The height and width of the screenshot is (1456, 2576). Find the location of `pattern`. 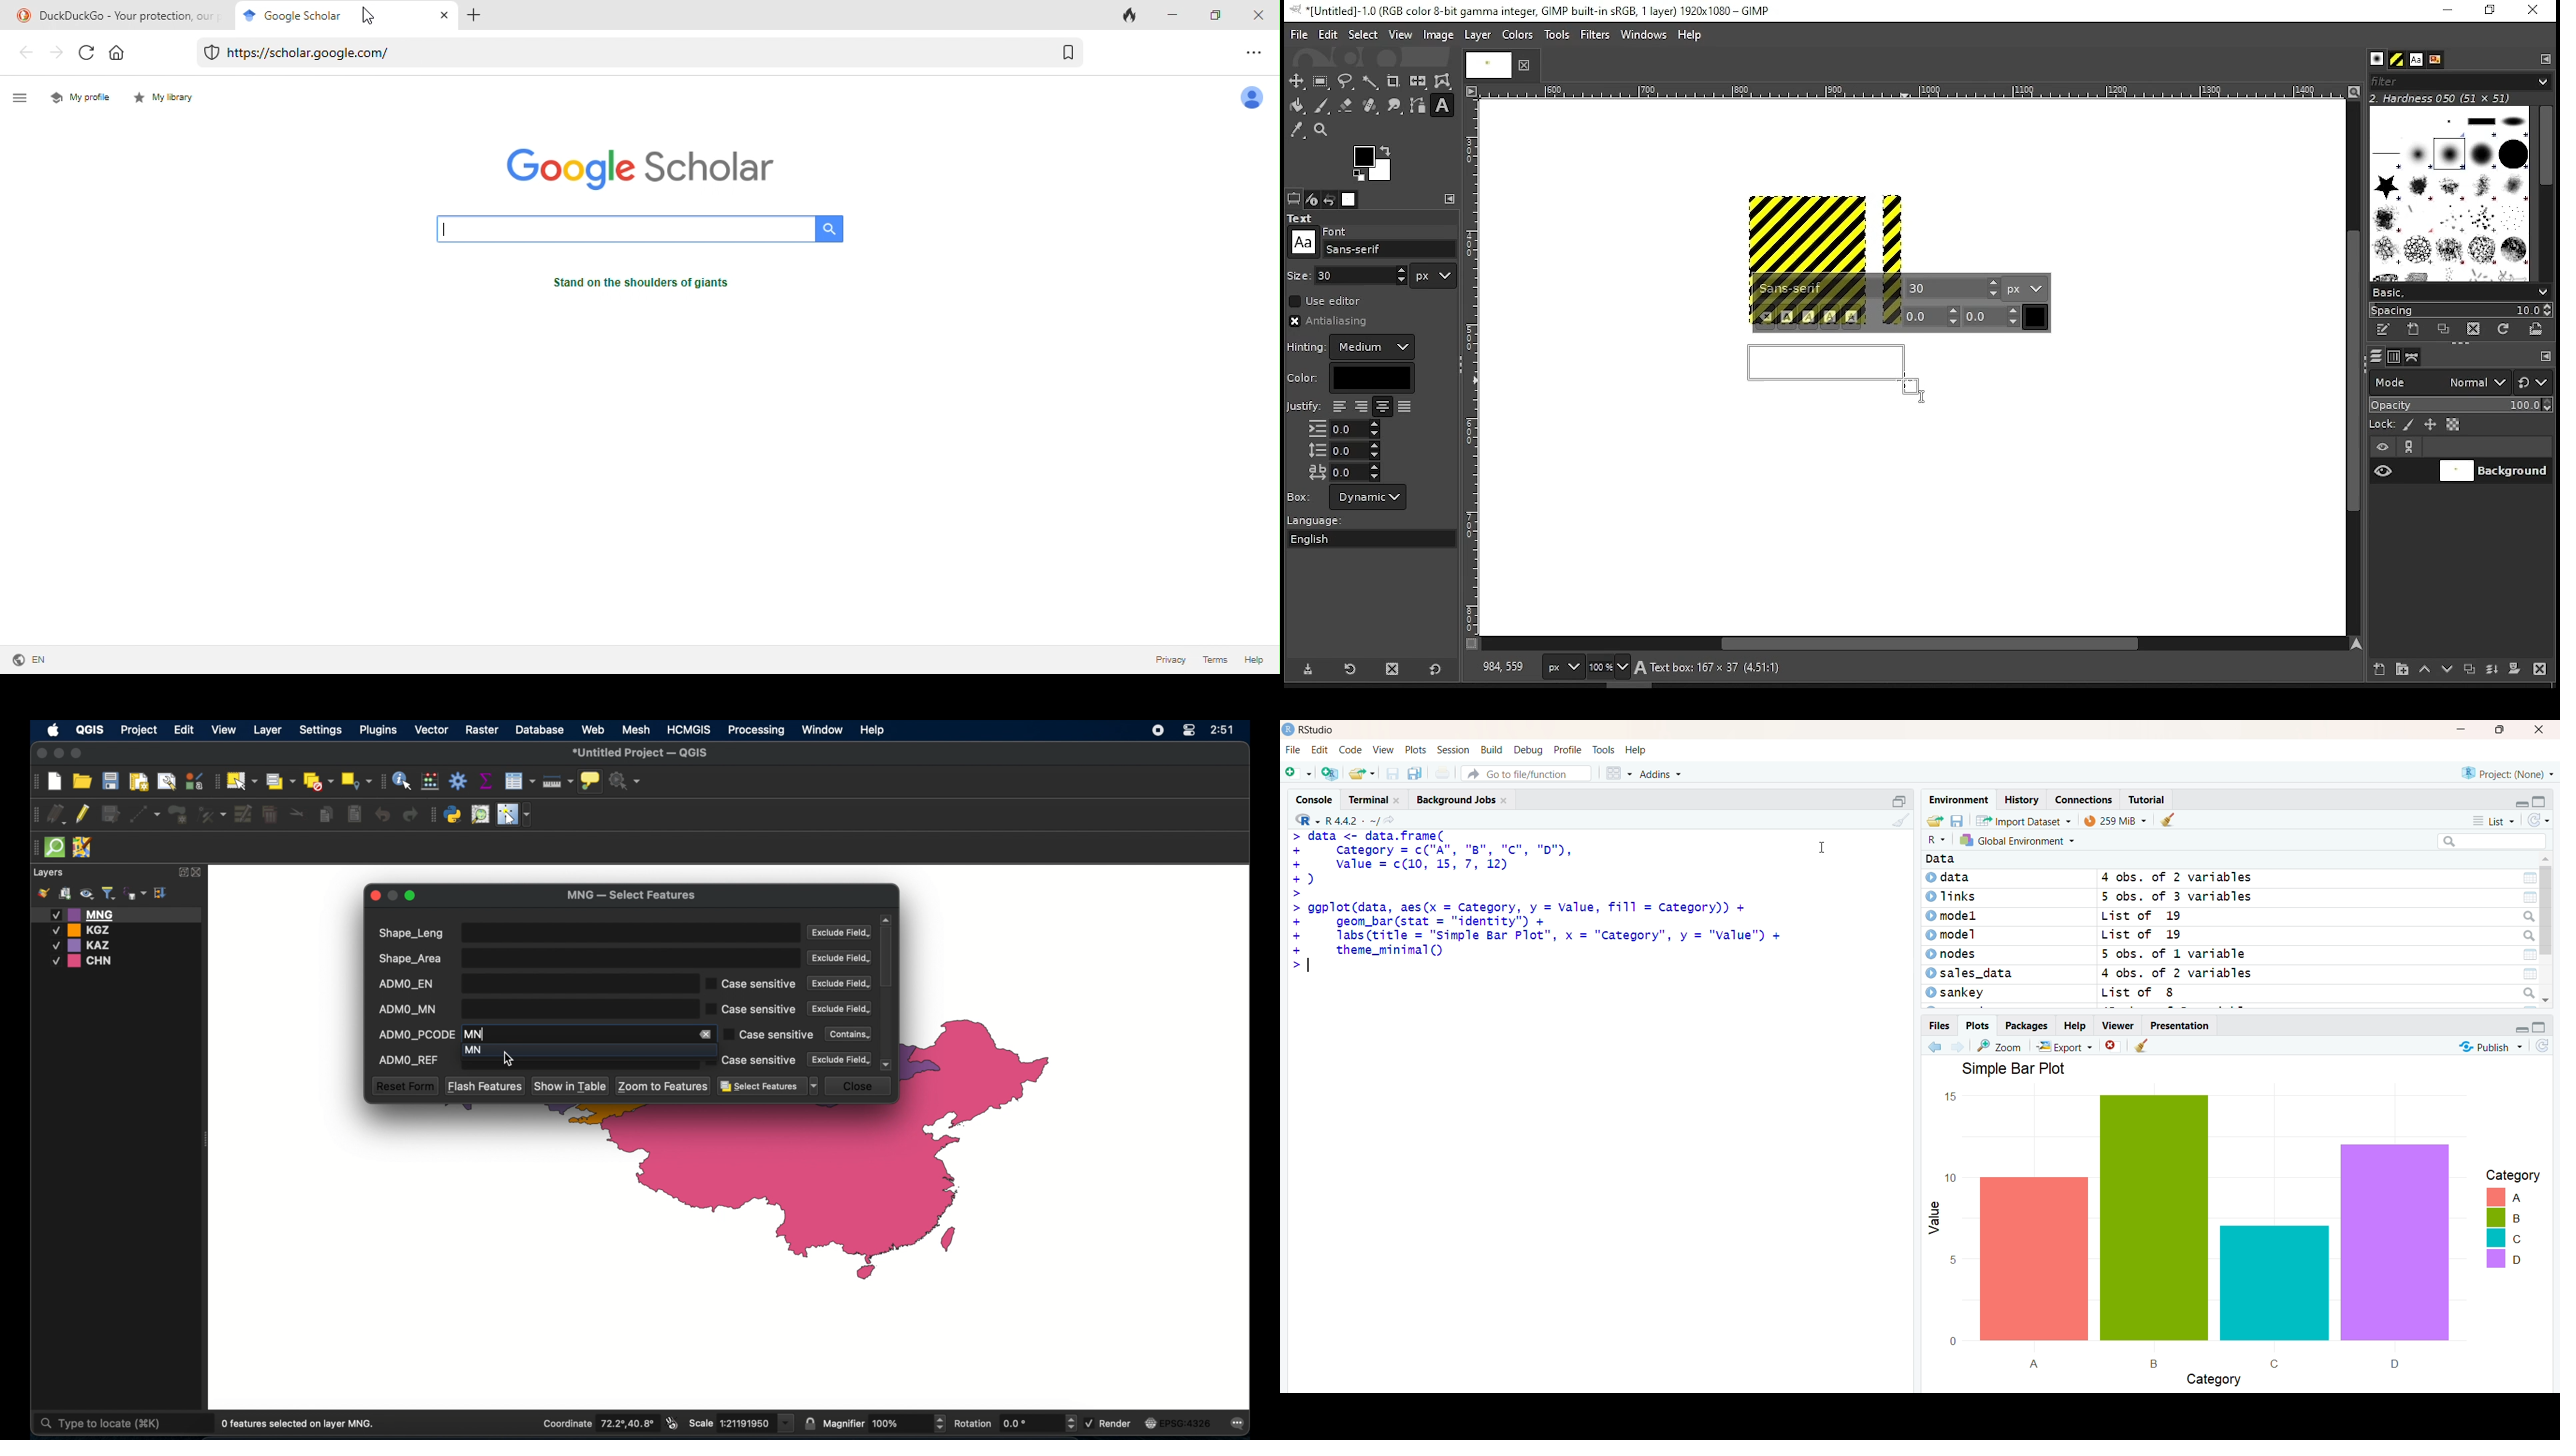

pattern is located at coordinates (2397, 60).